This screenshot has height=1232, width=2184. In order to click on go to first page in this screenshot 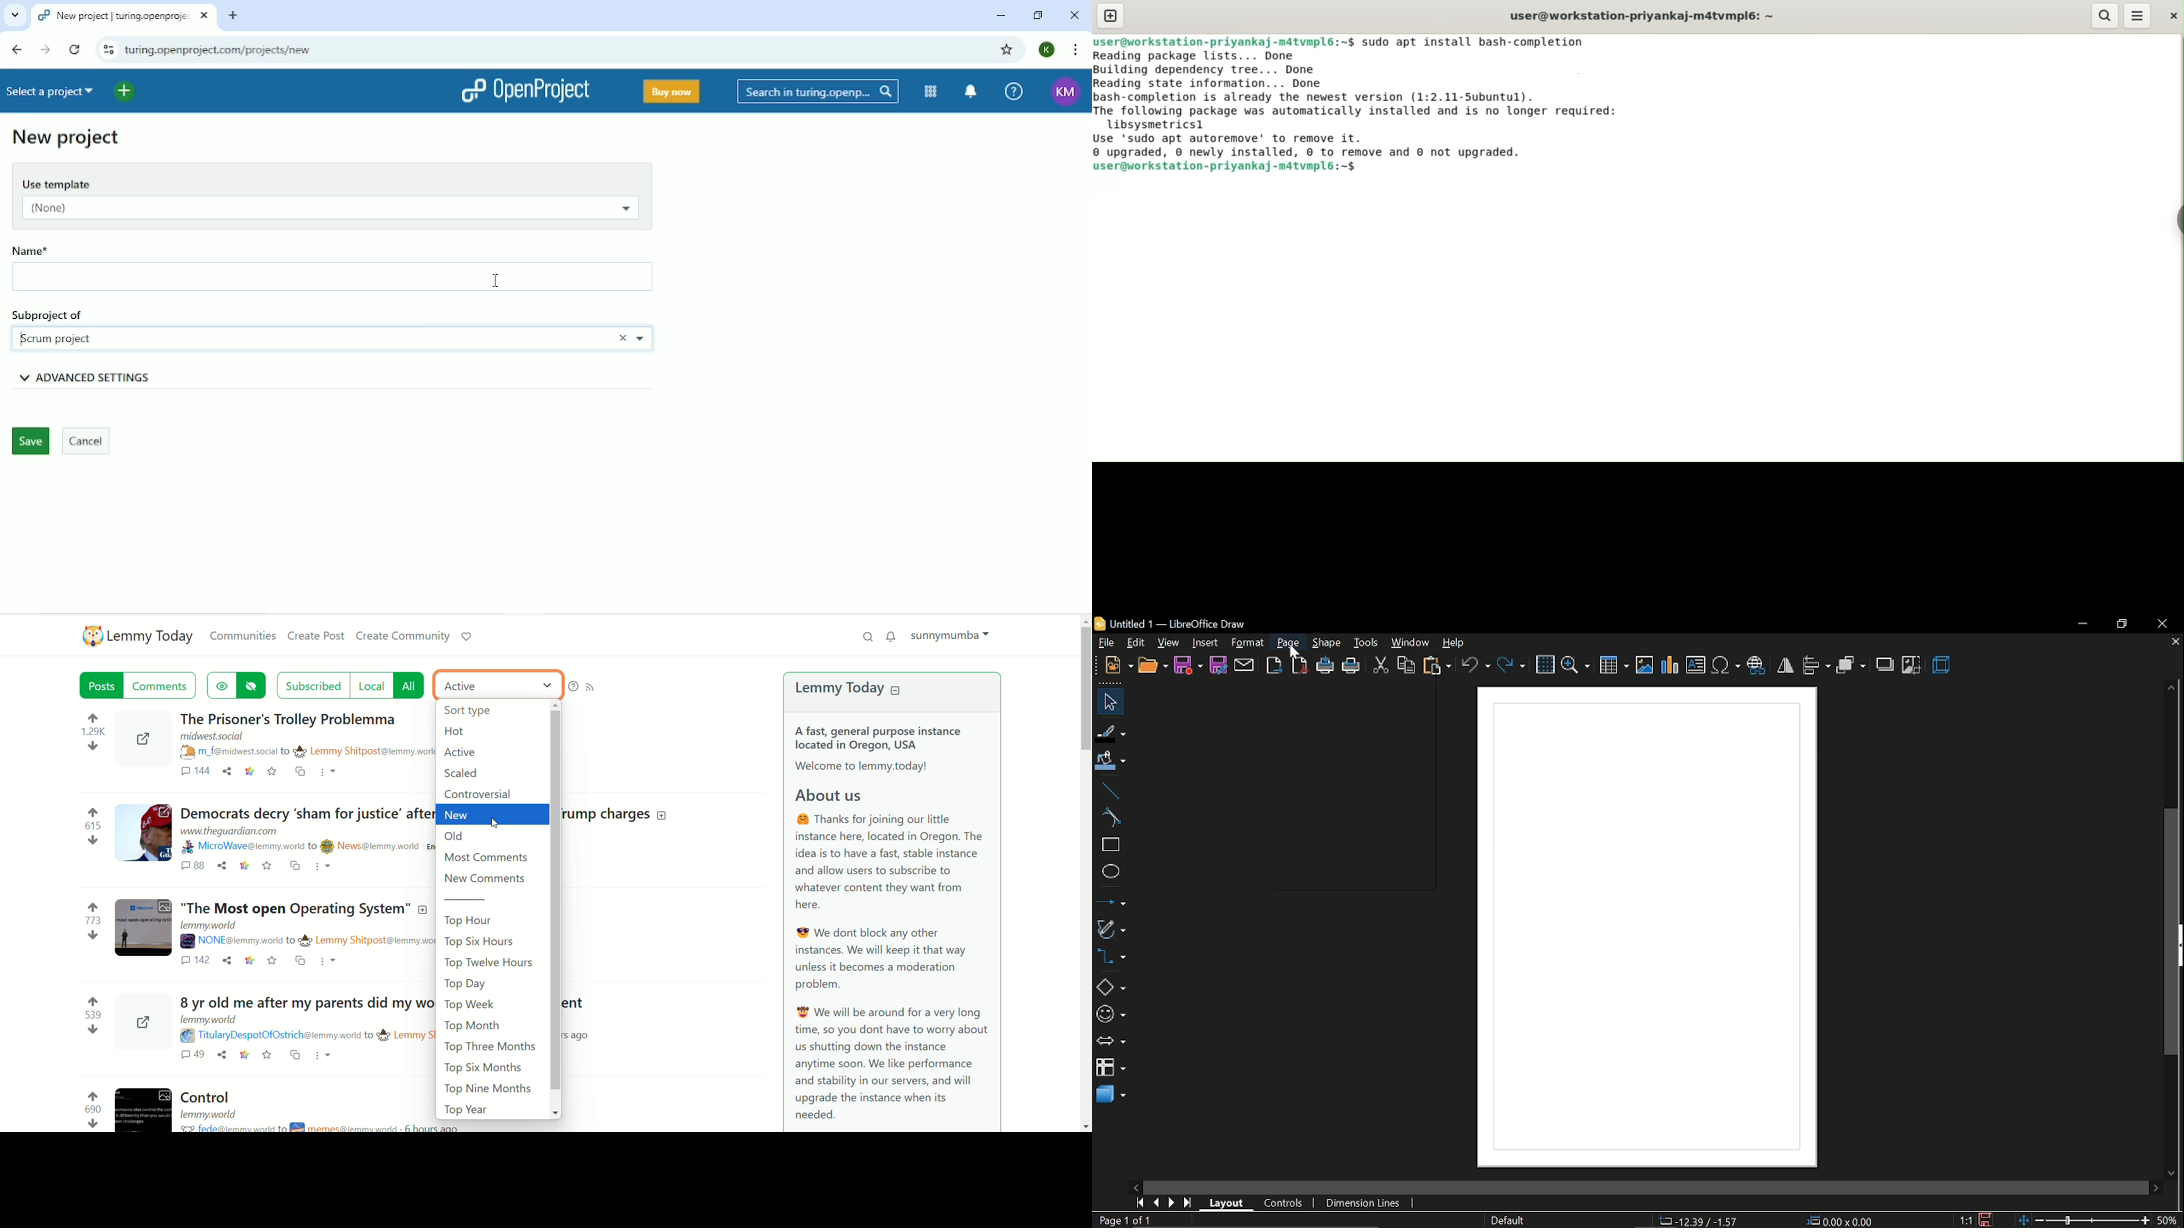, I will do `click(1139, 1202)`.